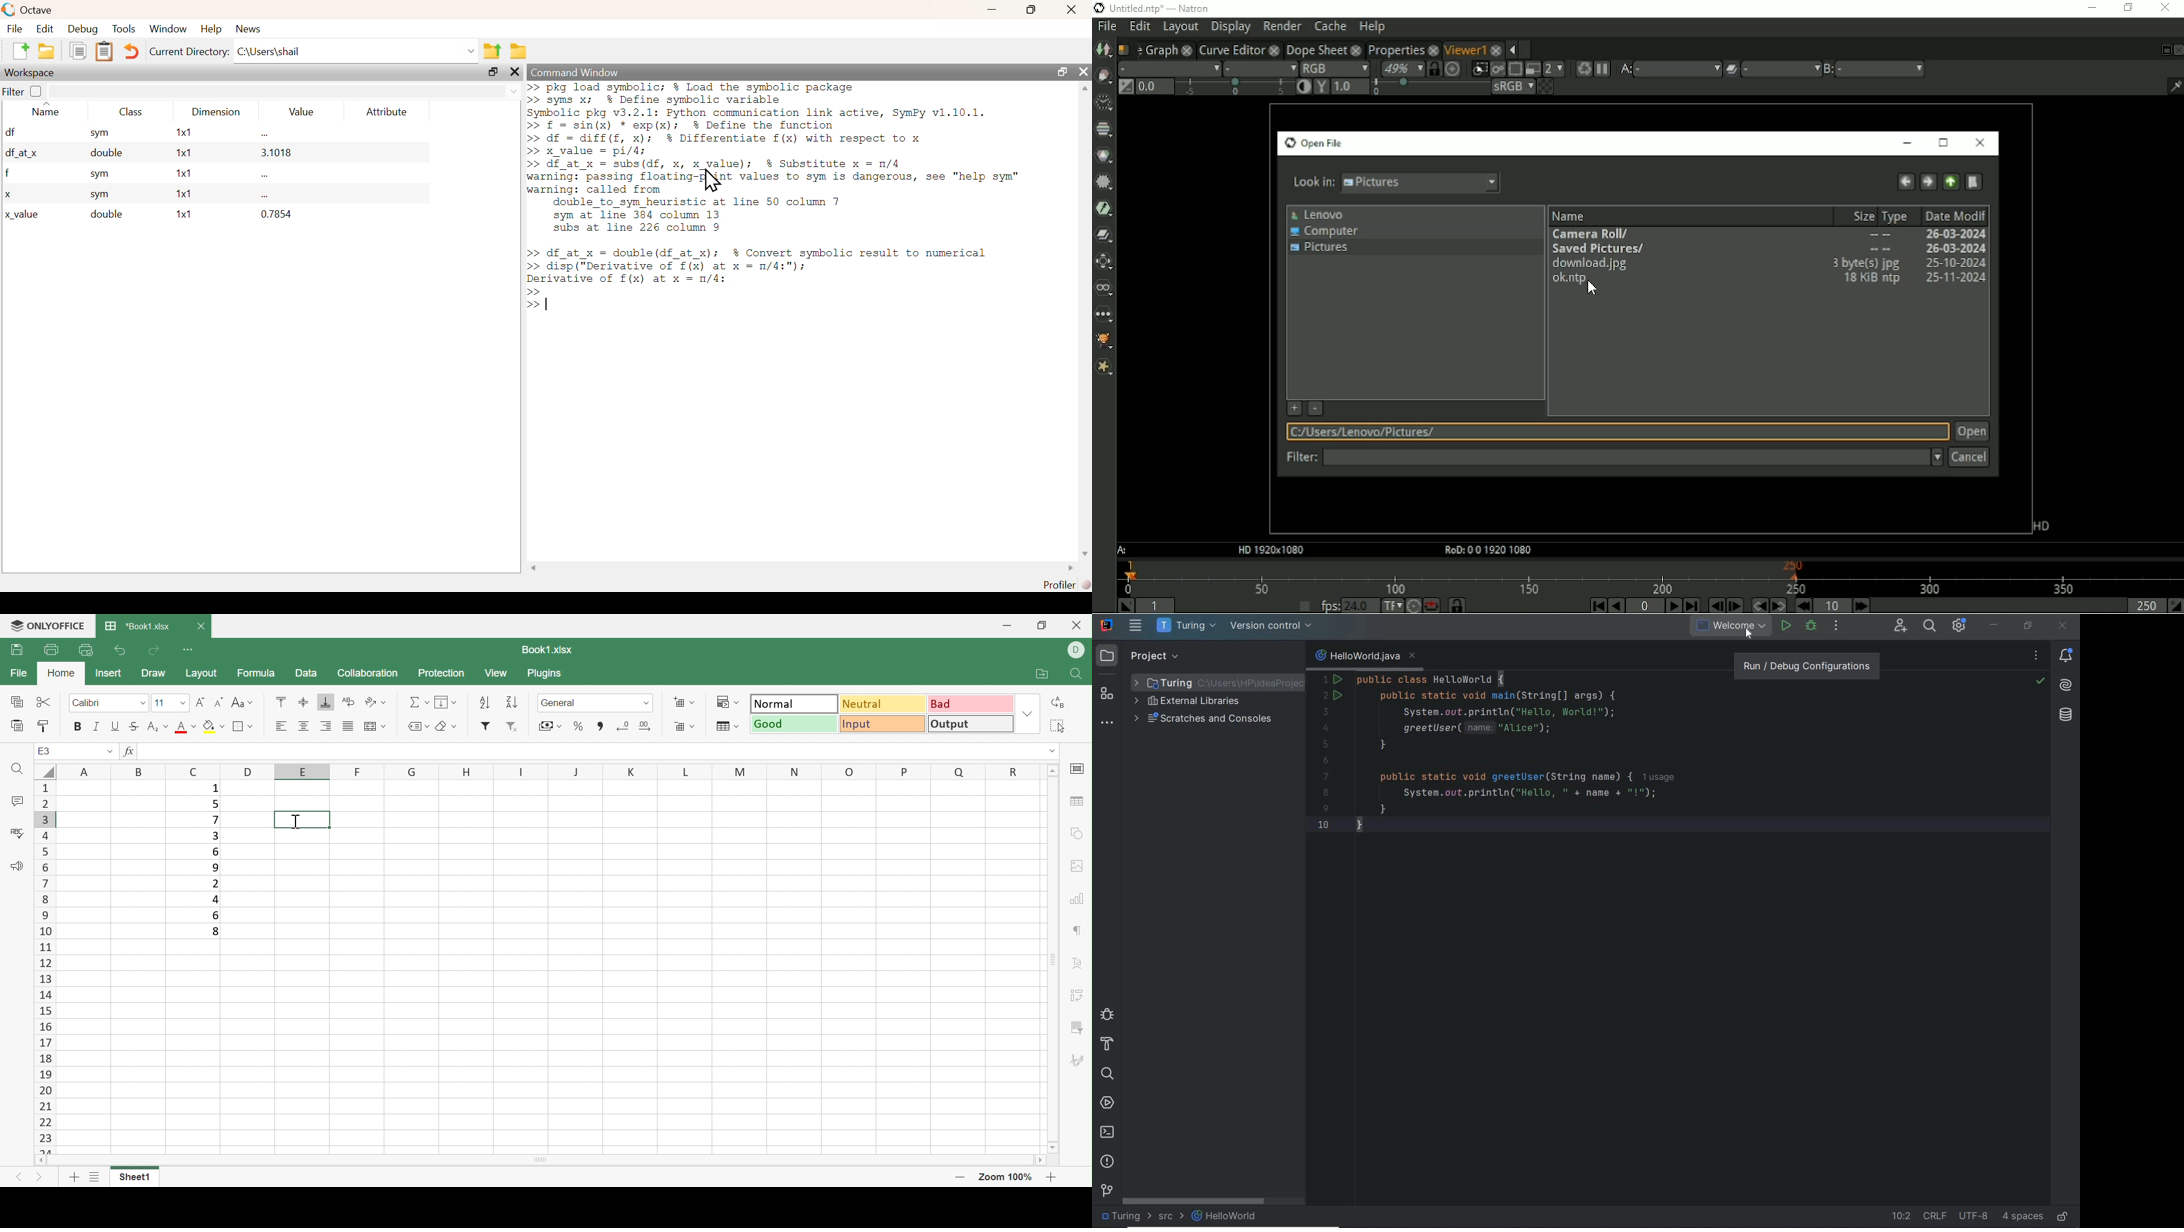 The width and height of the screenshot is (2184, 1232). What do you see at coordinates (214, 932) in the screenshot?
I see `8` at bounding box center [214, 932].